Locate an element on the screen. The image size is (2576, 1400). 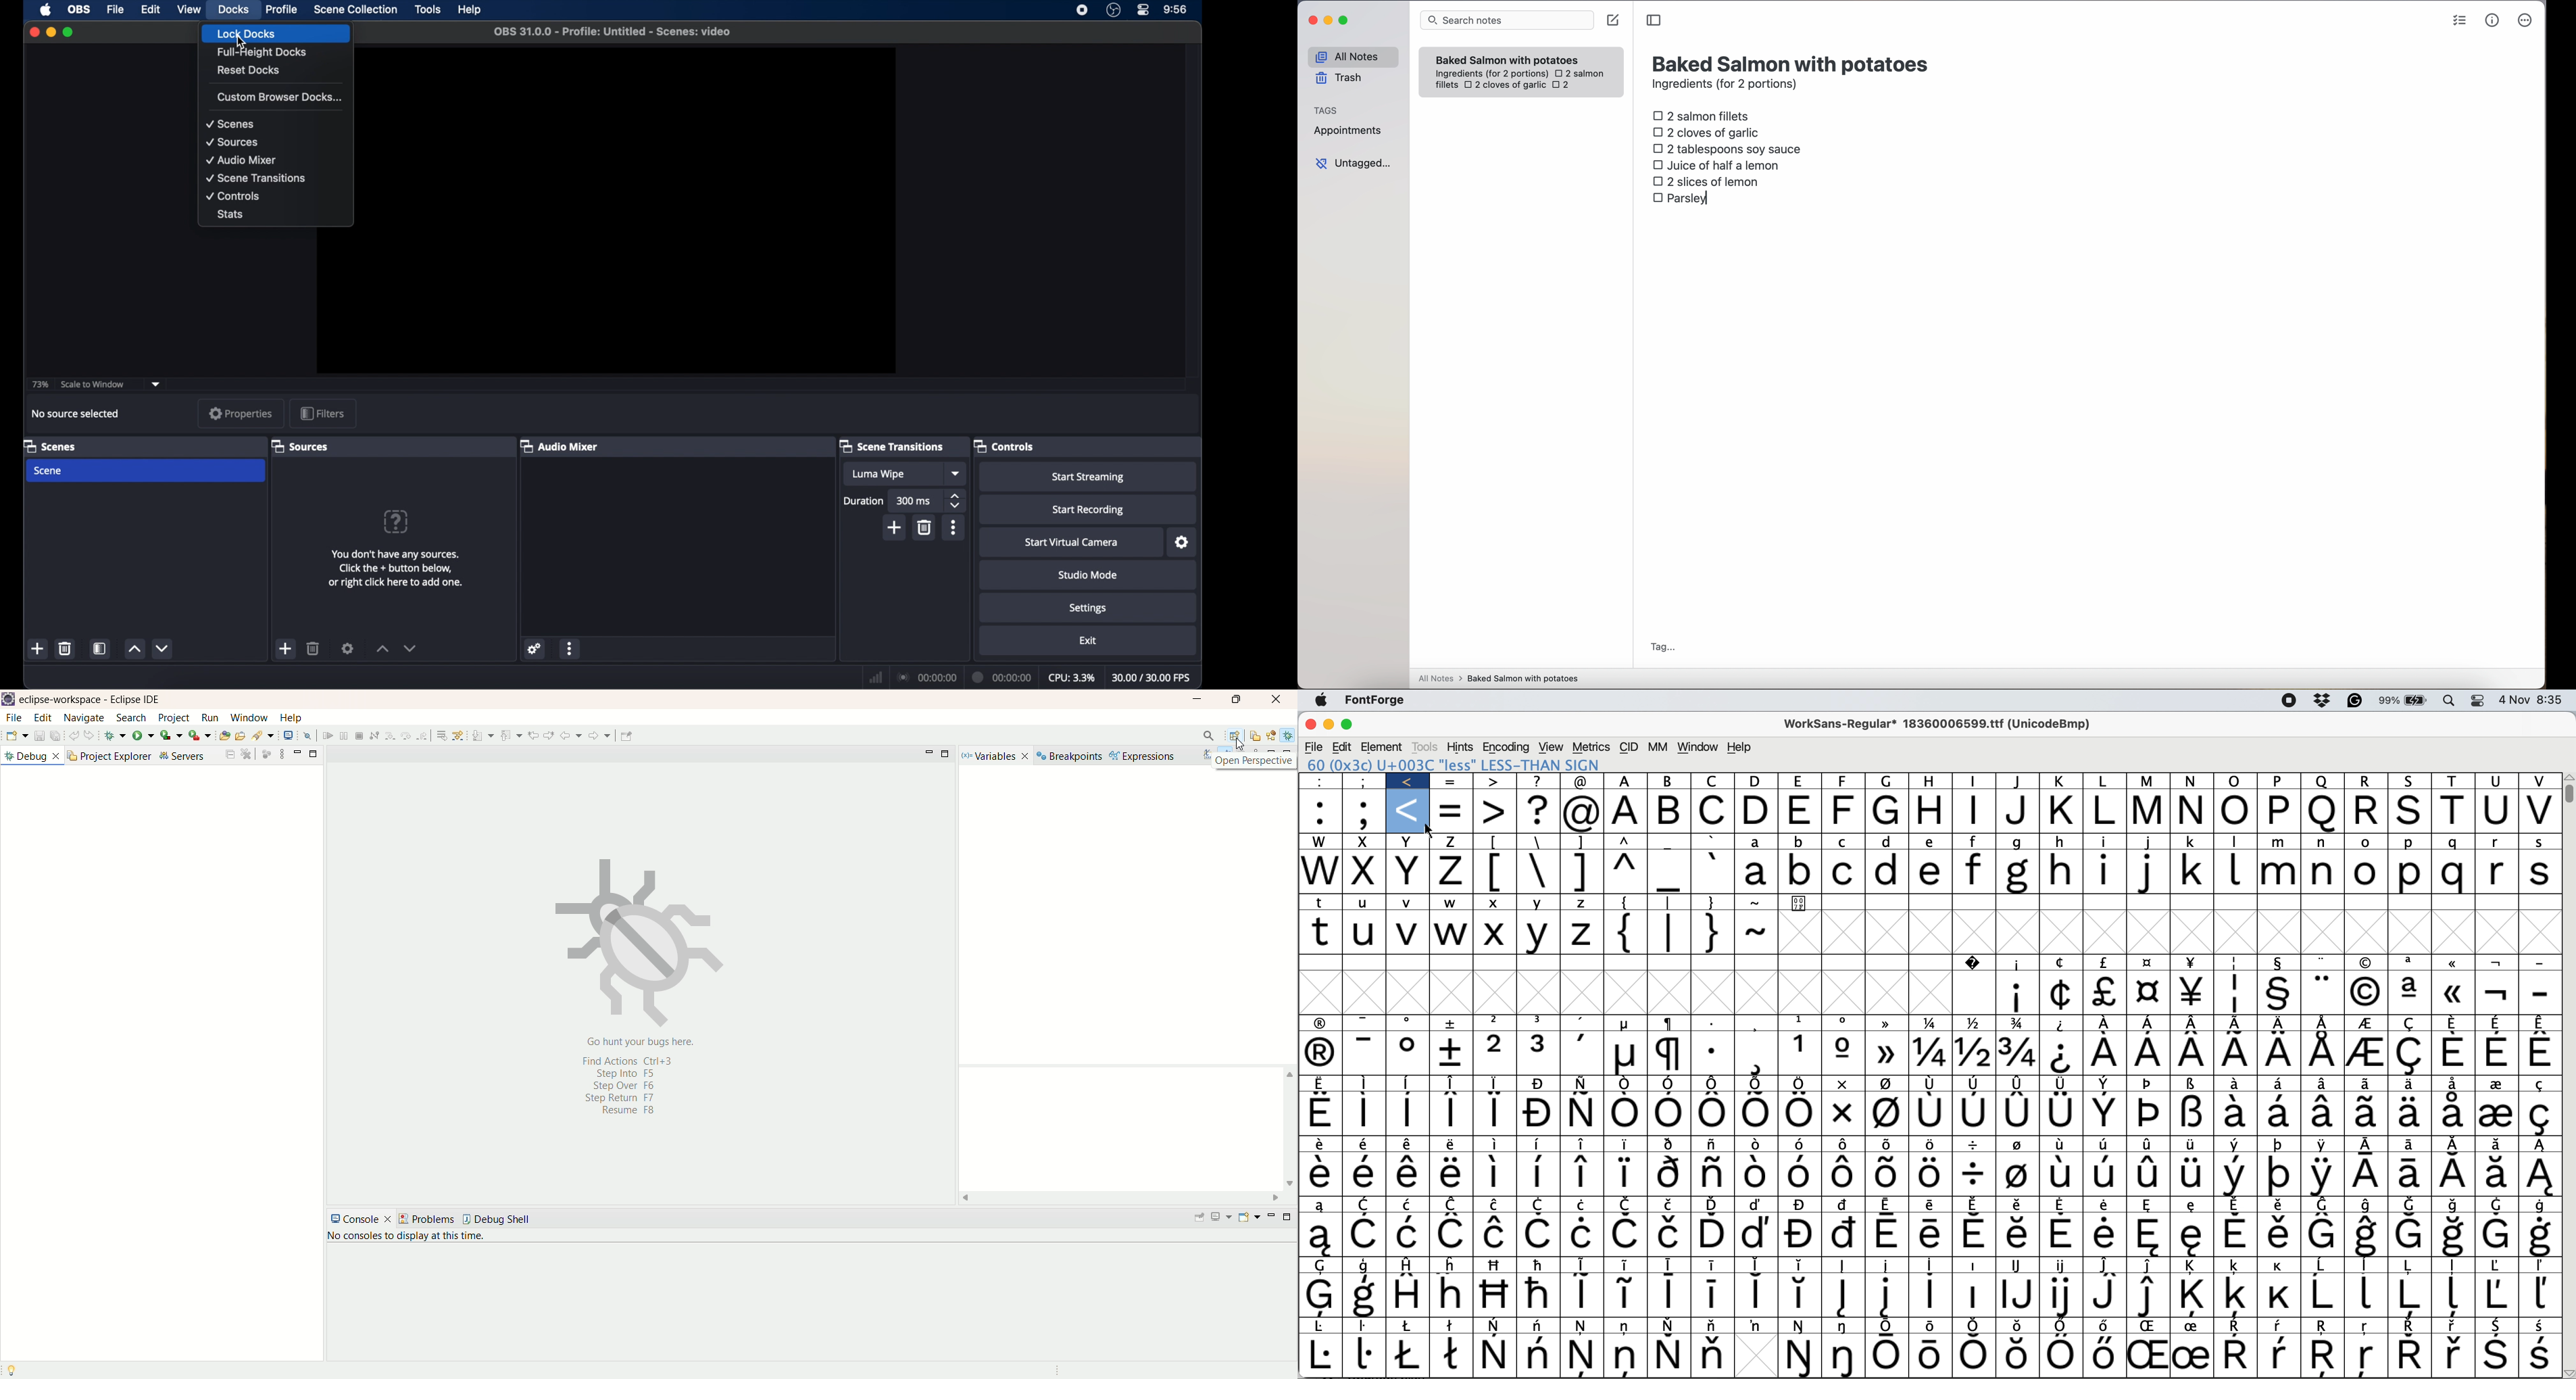
x is located at coordinates (1410, 872).